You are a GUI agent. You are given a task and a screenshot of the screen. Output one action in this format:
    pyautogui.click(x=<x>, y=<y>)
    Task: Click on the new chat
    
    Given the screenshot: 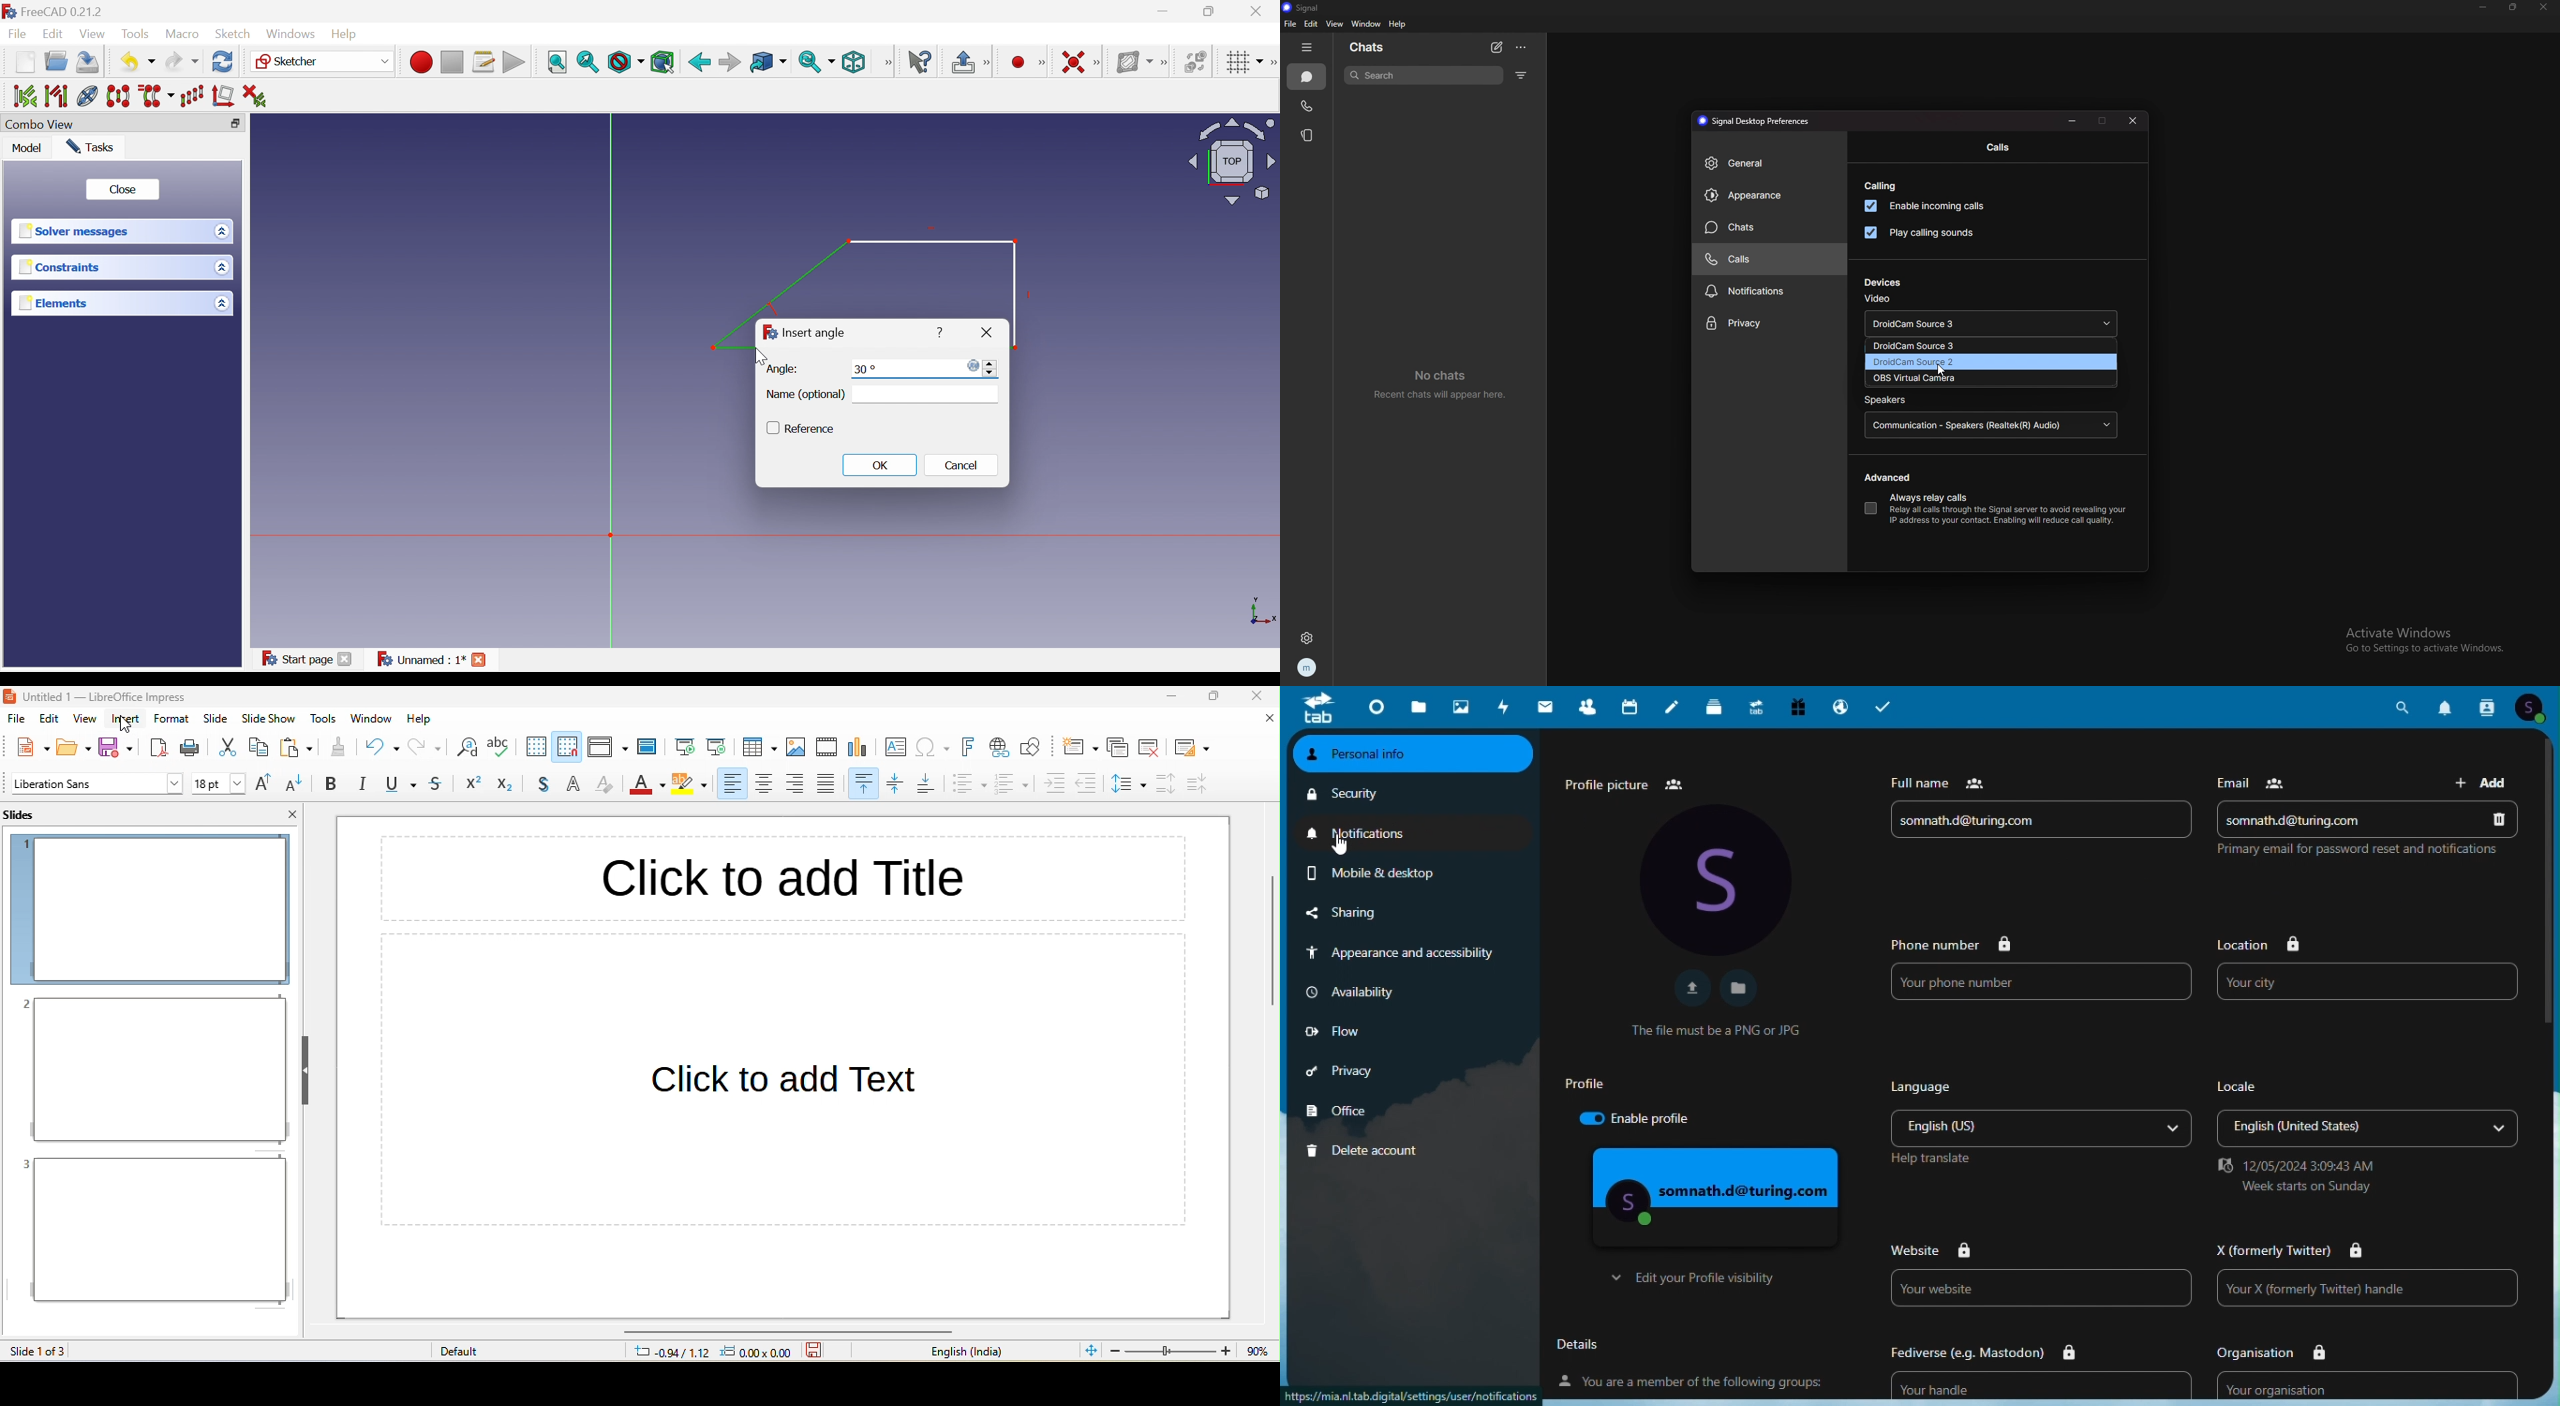 What is the action you would take?
    pyautogui.click(x=1497, y=47)
    